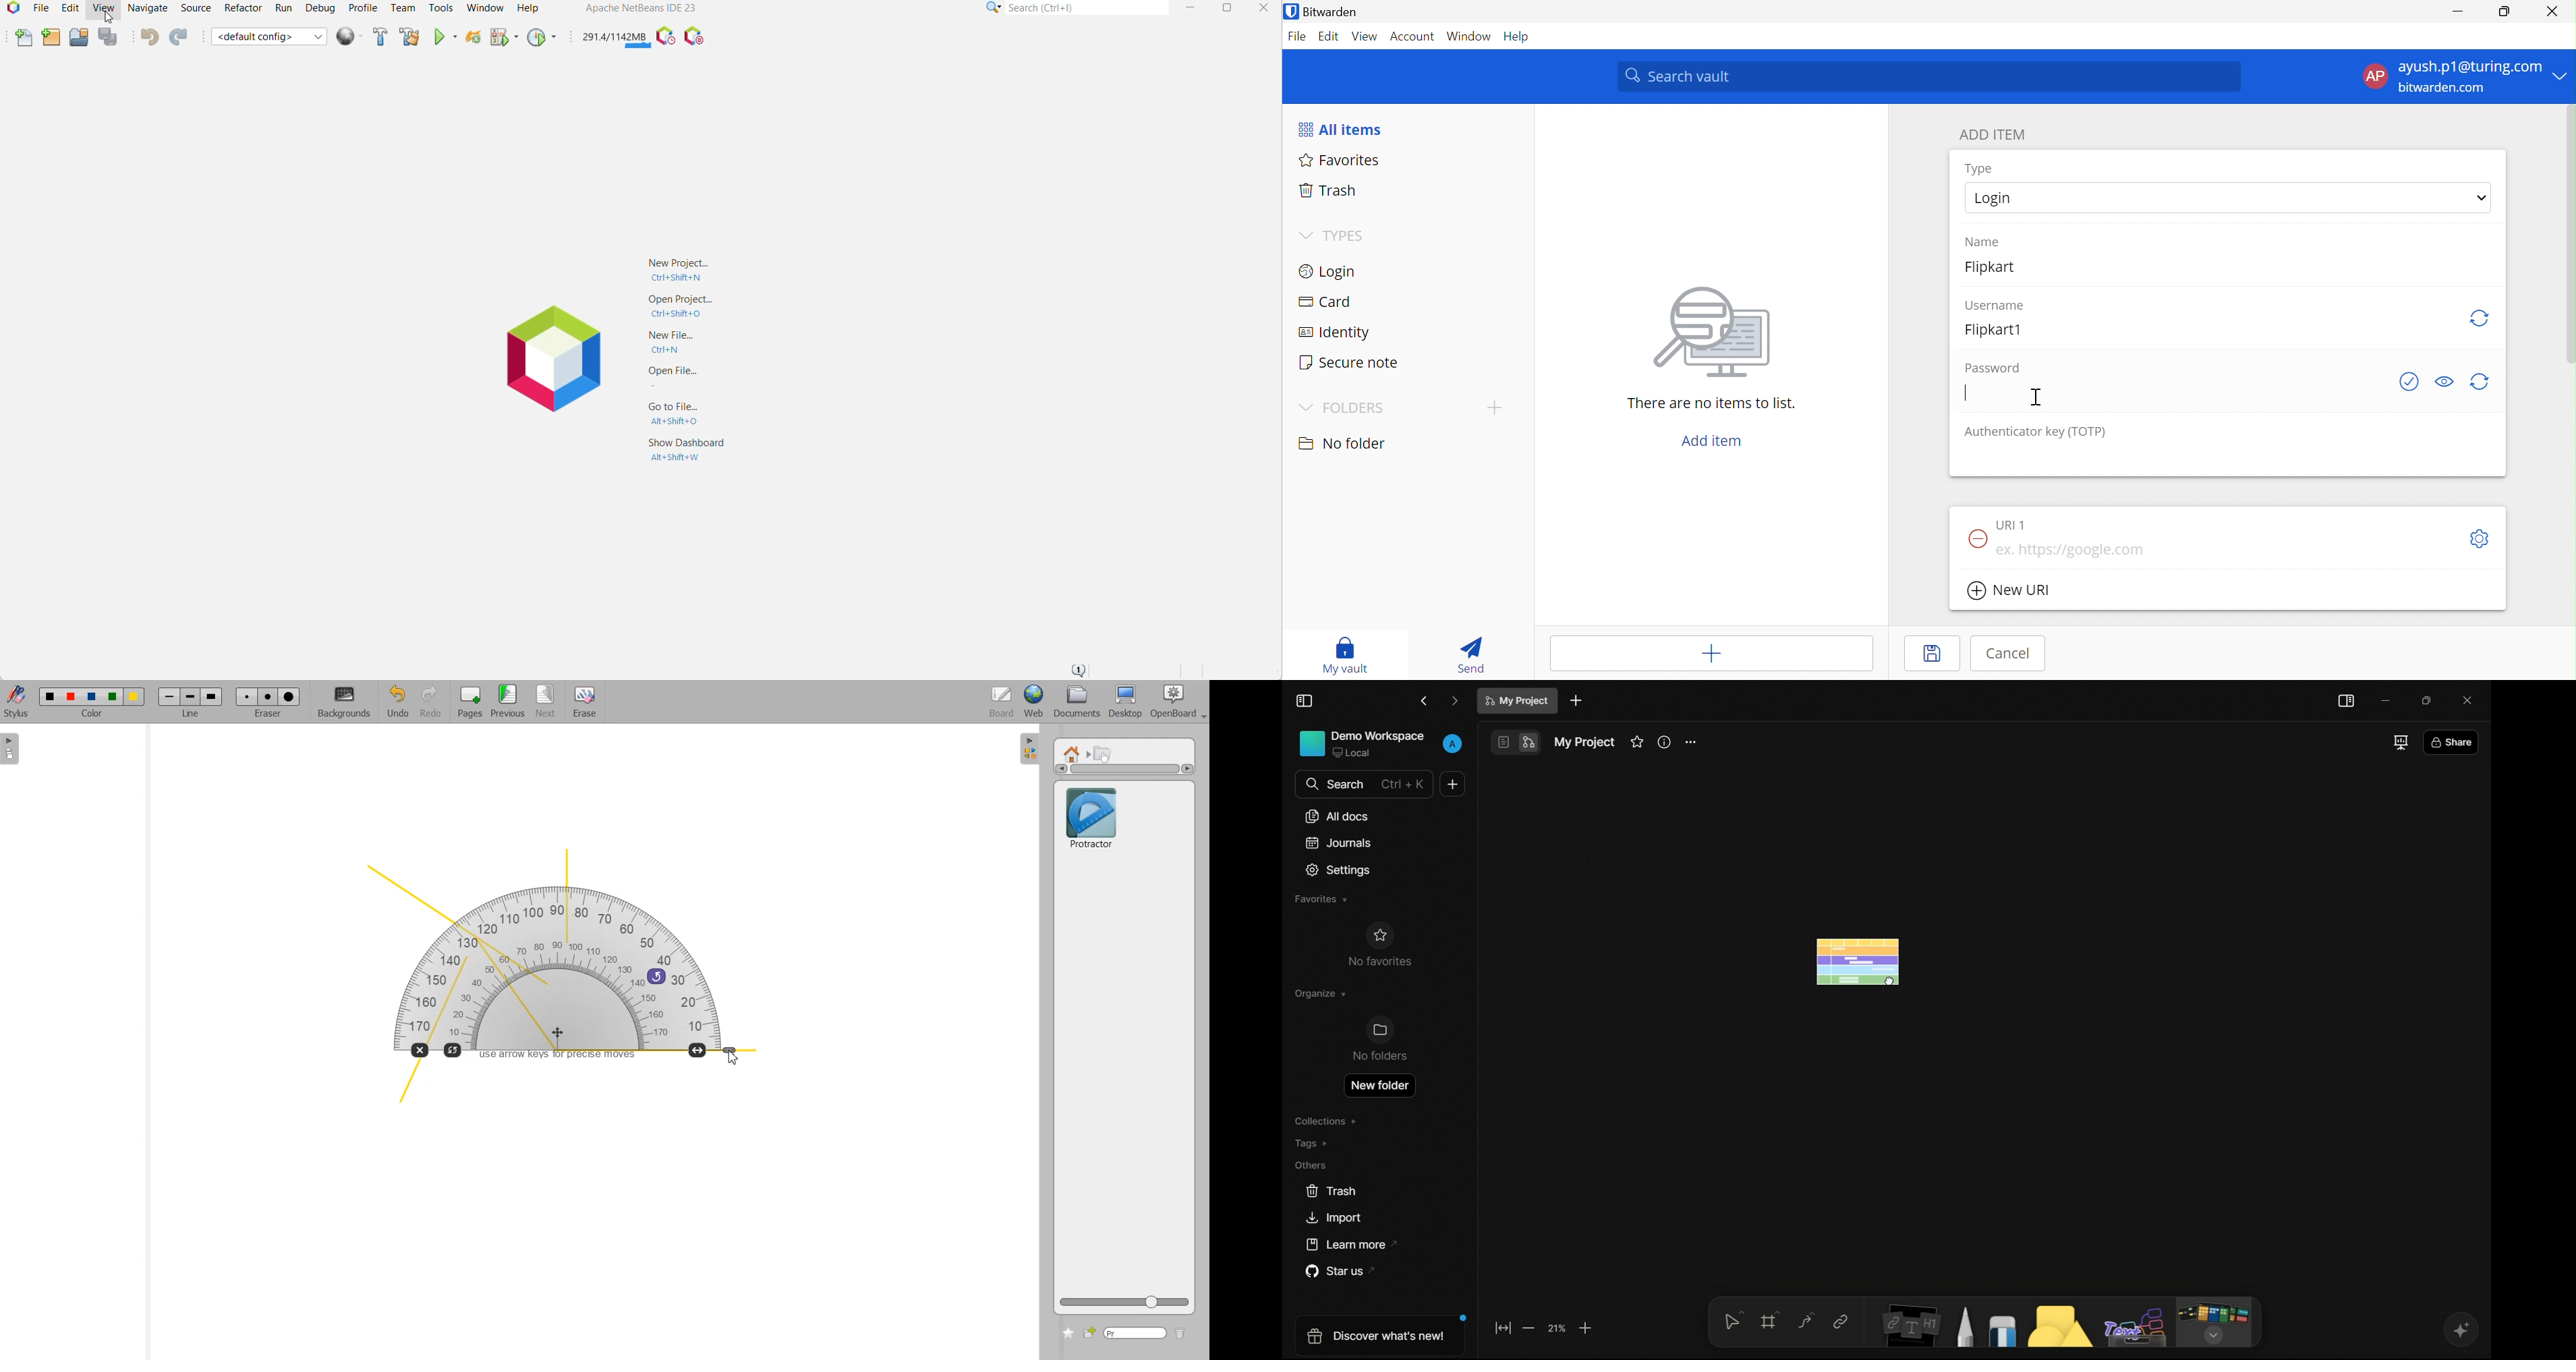  What do you see at coordinates (1711, 654) in the screenshot?
I see `Add item` at bounding box center [1711, 654].